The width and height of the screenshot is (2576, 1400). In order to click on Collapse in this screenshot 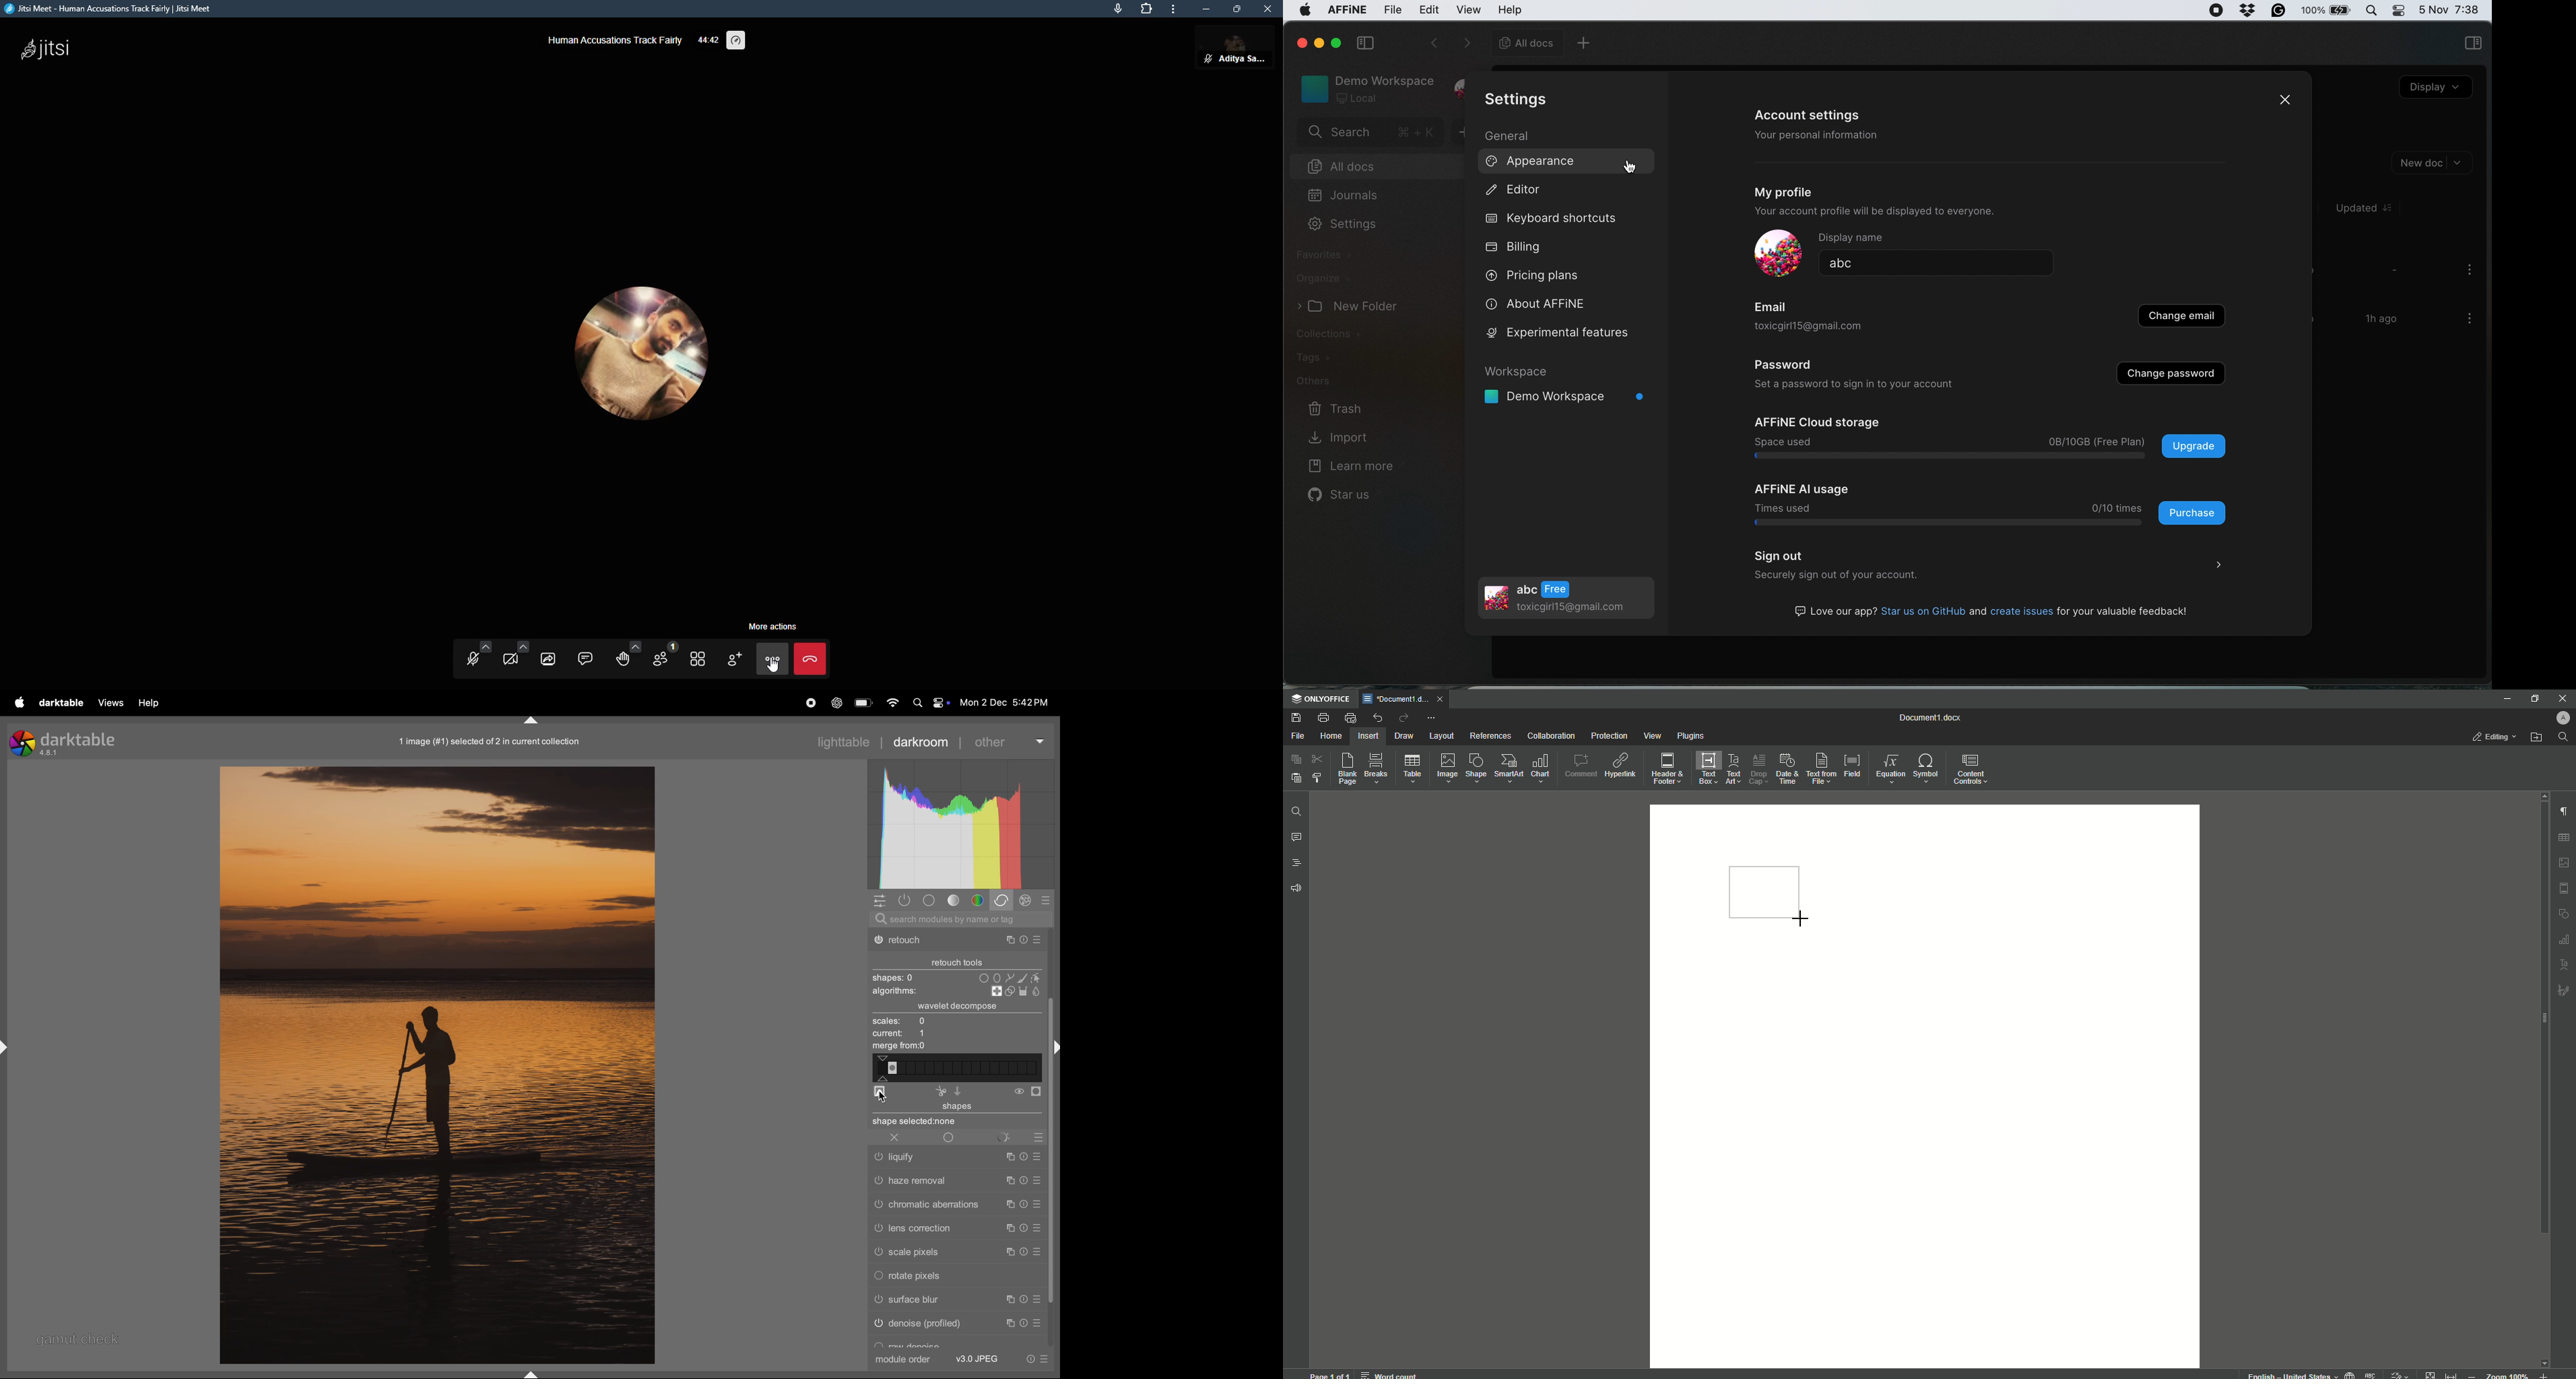, I will do `click(531, 721)`.